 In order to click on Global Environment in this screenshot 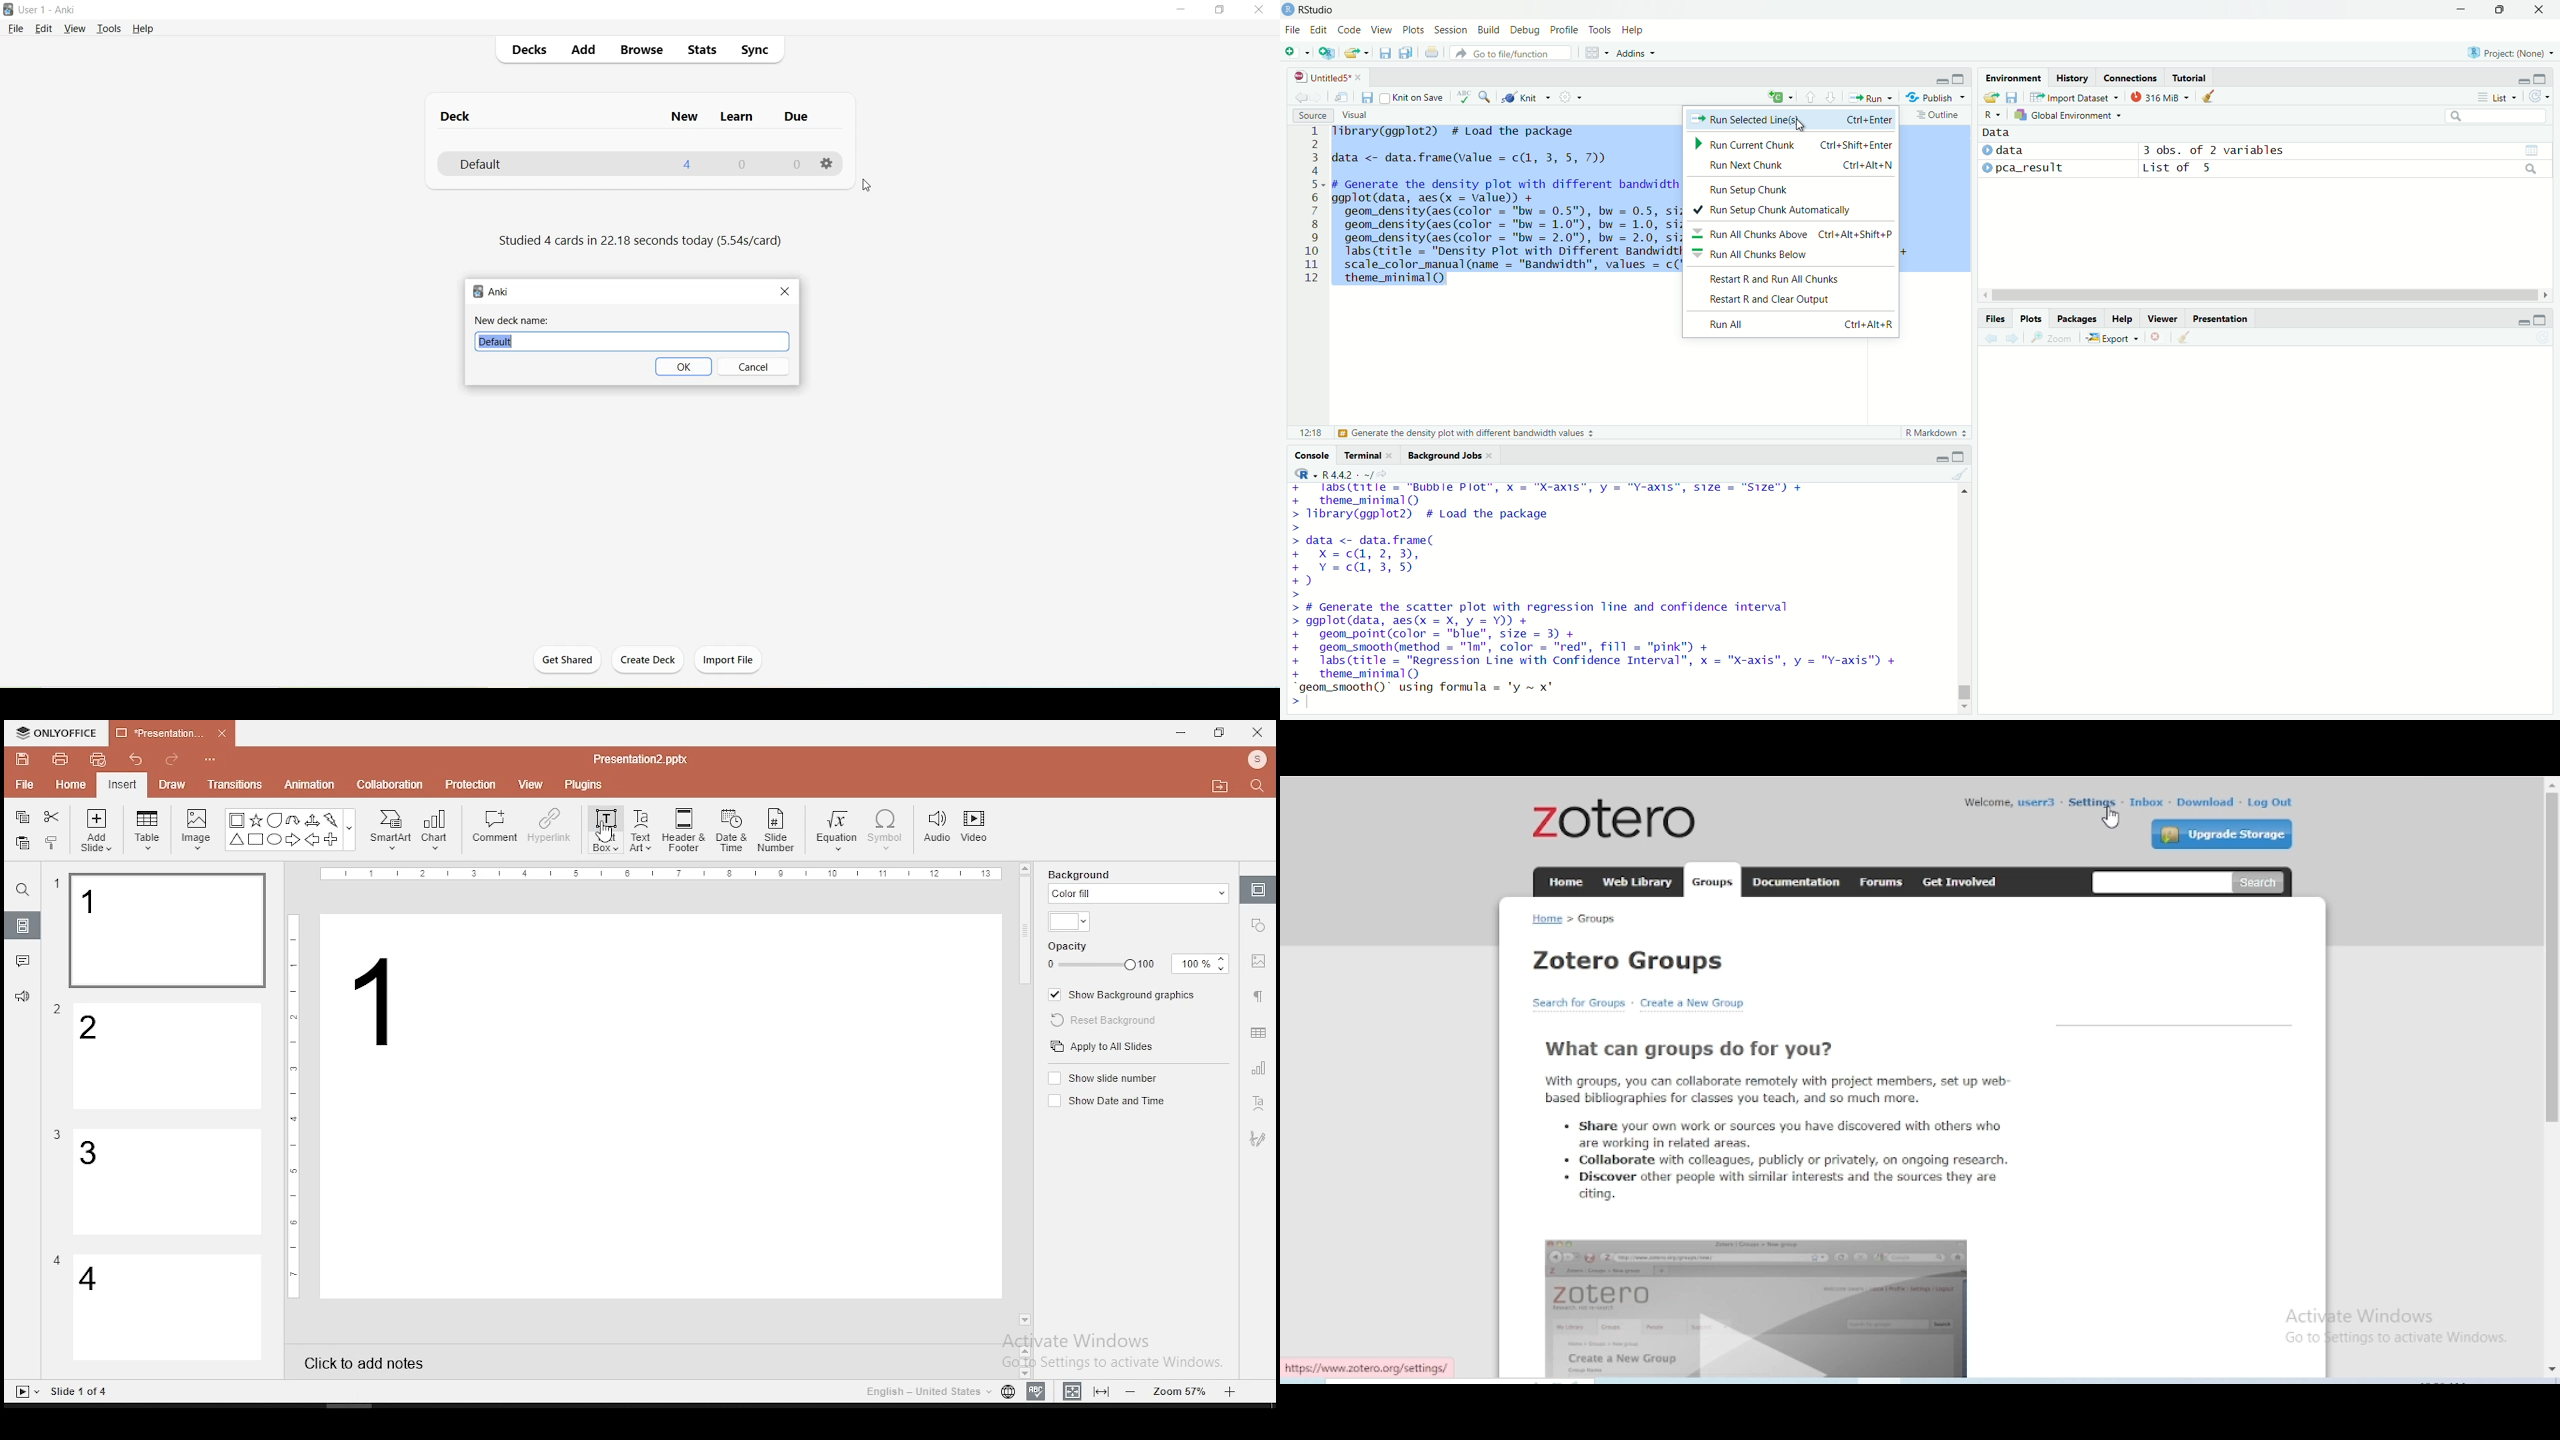, I will do `click(2069, 115)`.